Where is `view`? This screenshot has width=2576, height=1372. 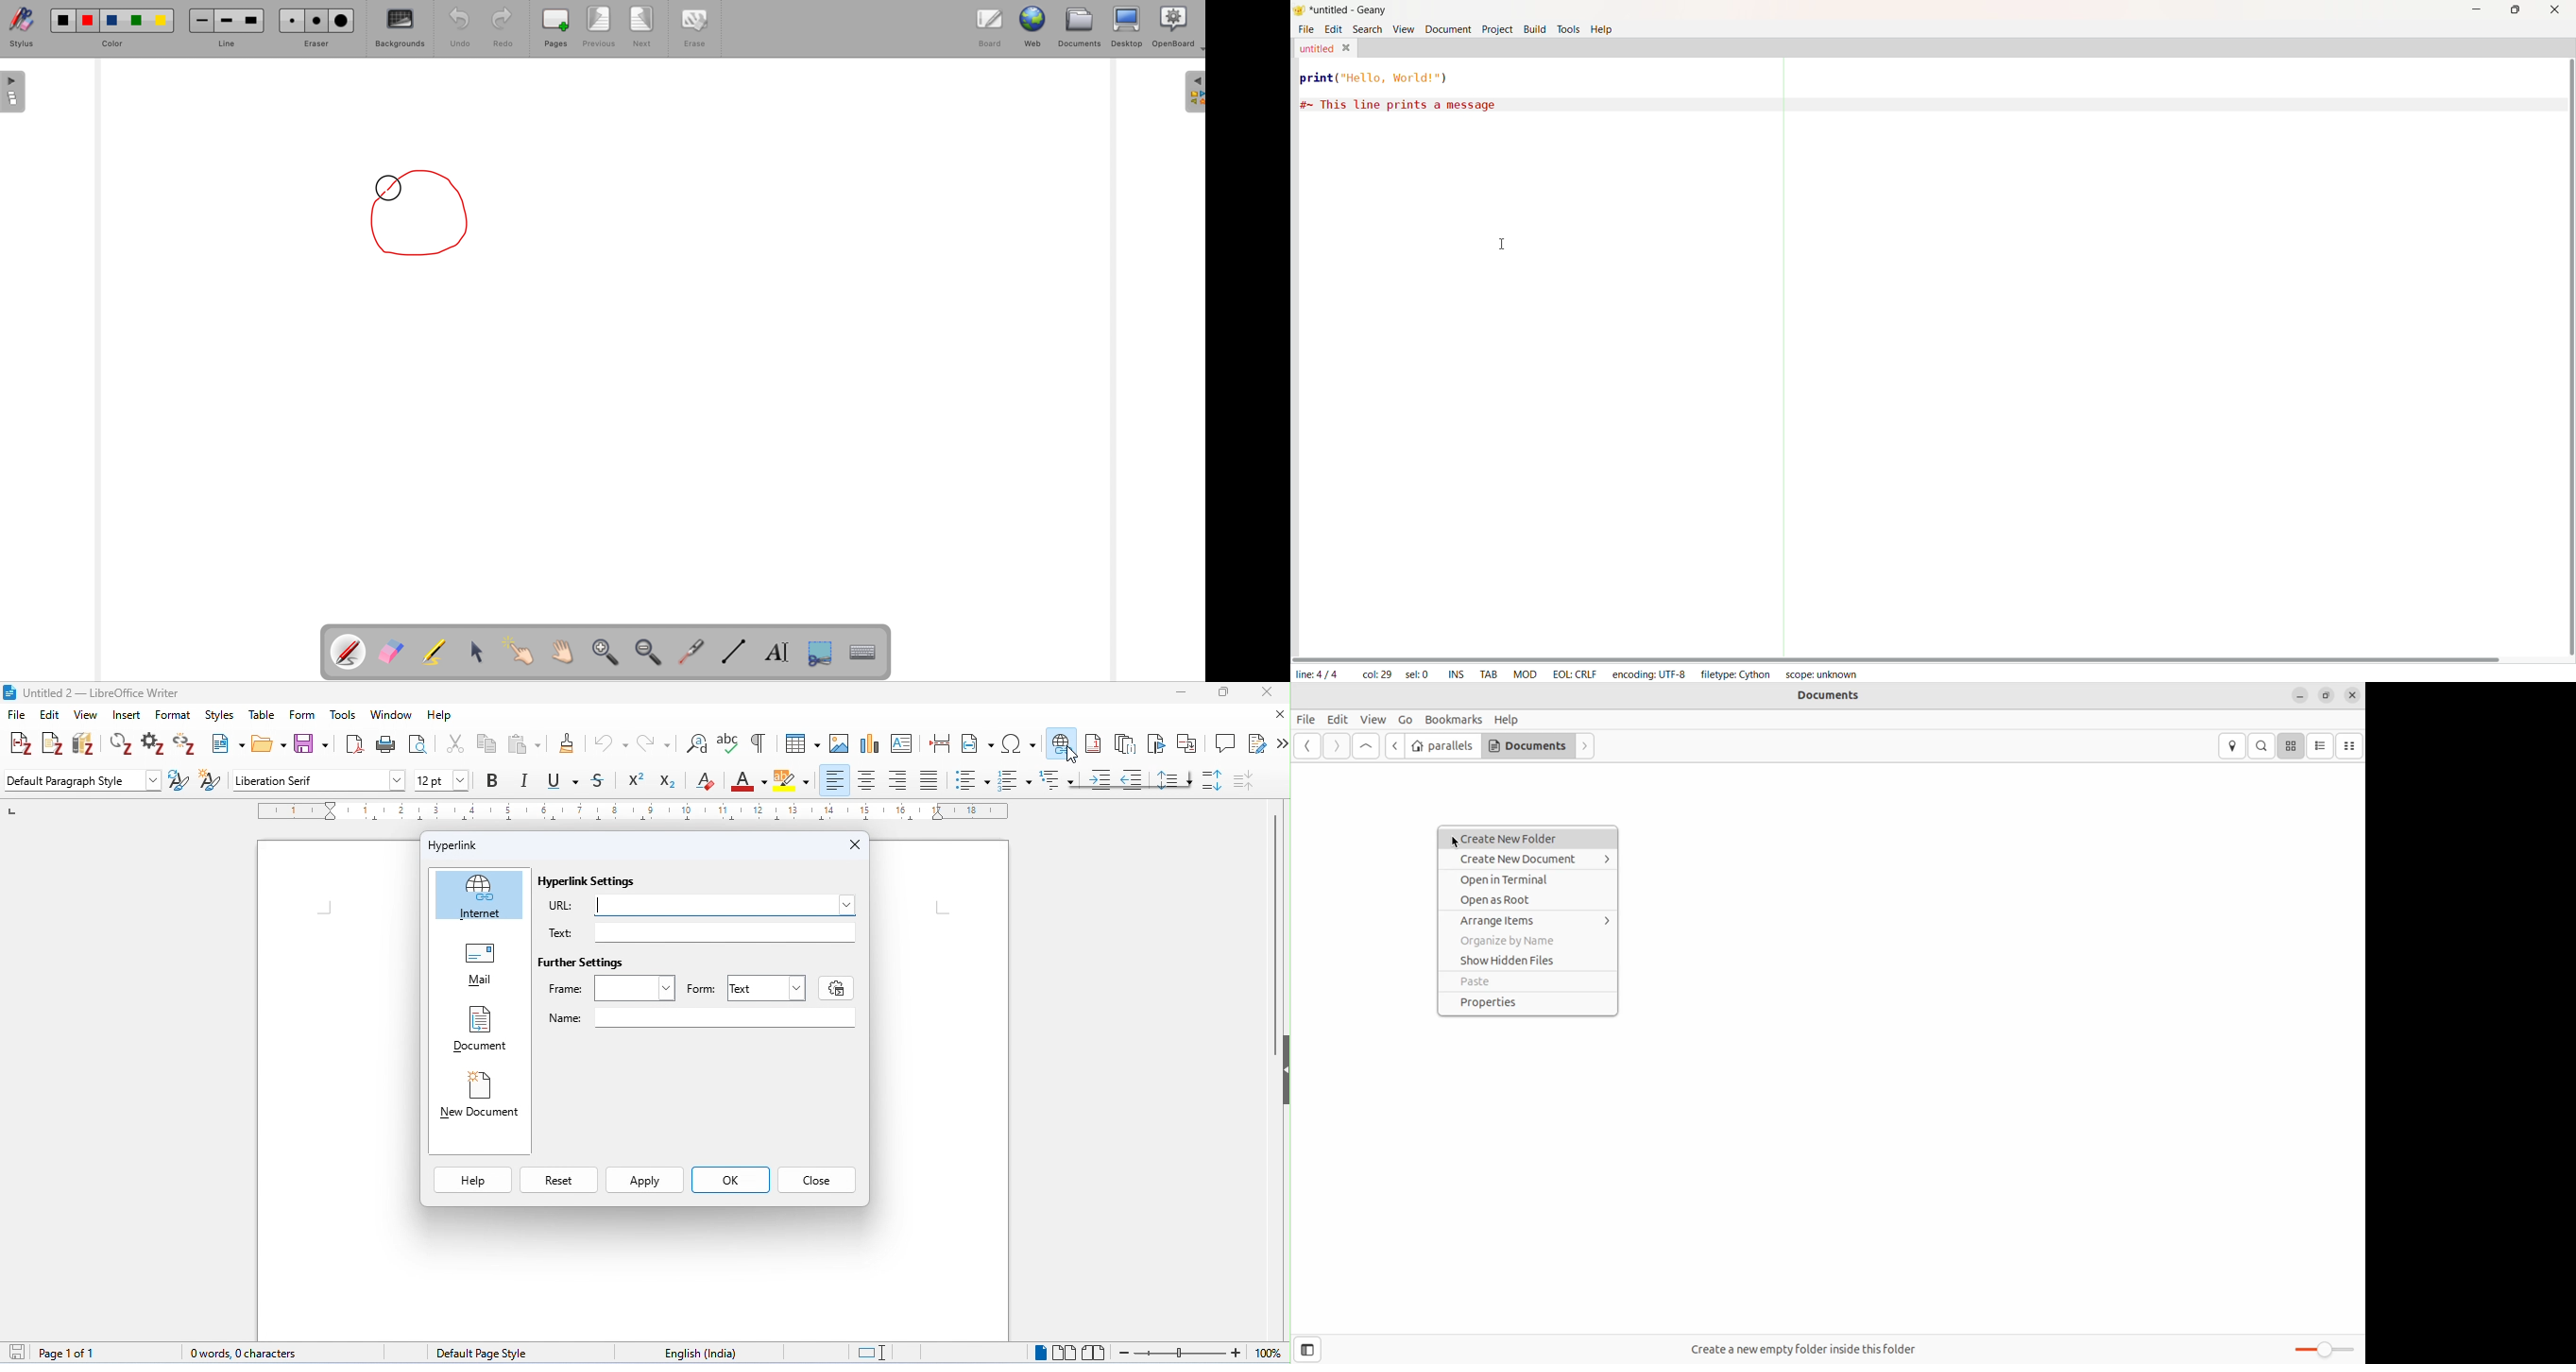
view is located at coordinates (87, 716).